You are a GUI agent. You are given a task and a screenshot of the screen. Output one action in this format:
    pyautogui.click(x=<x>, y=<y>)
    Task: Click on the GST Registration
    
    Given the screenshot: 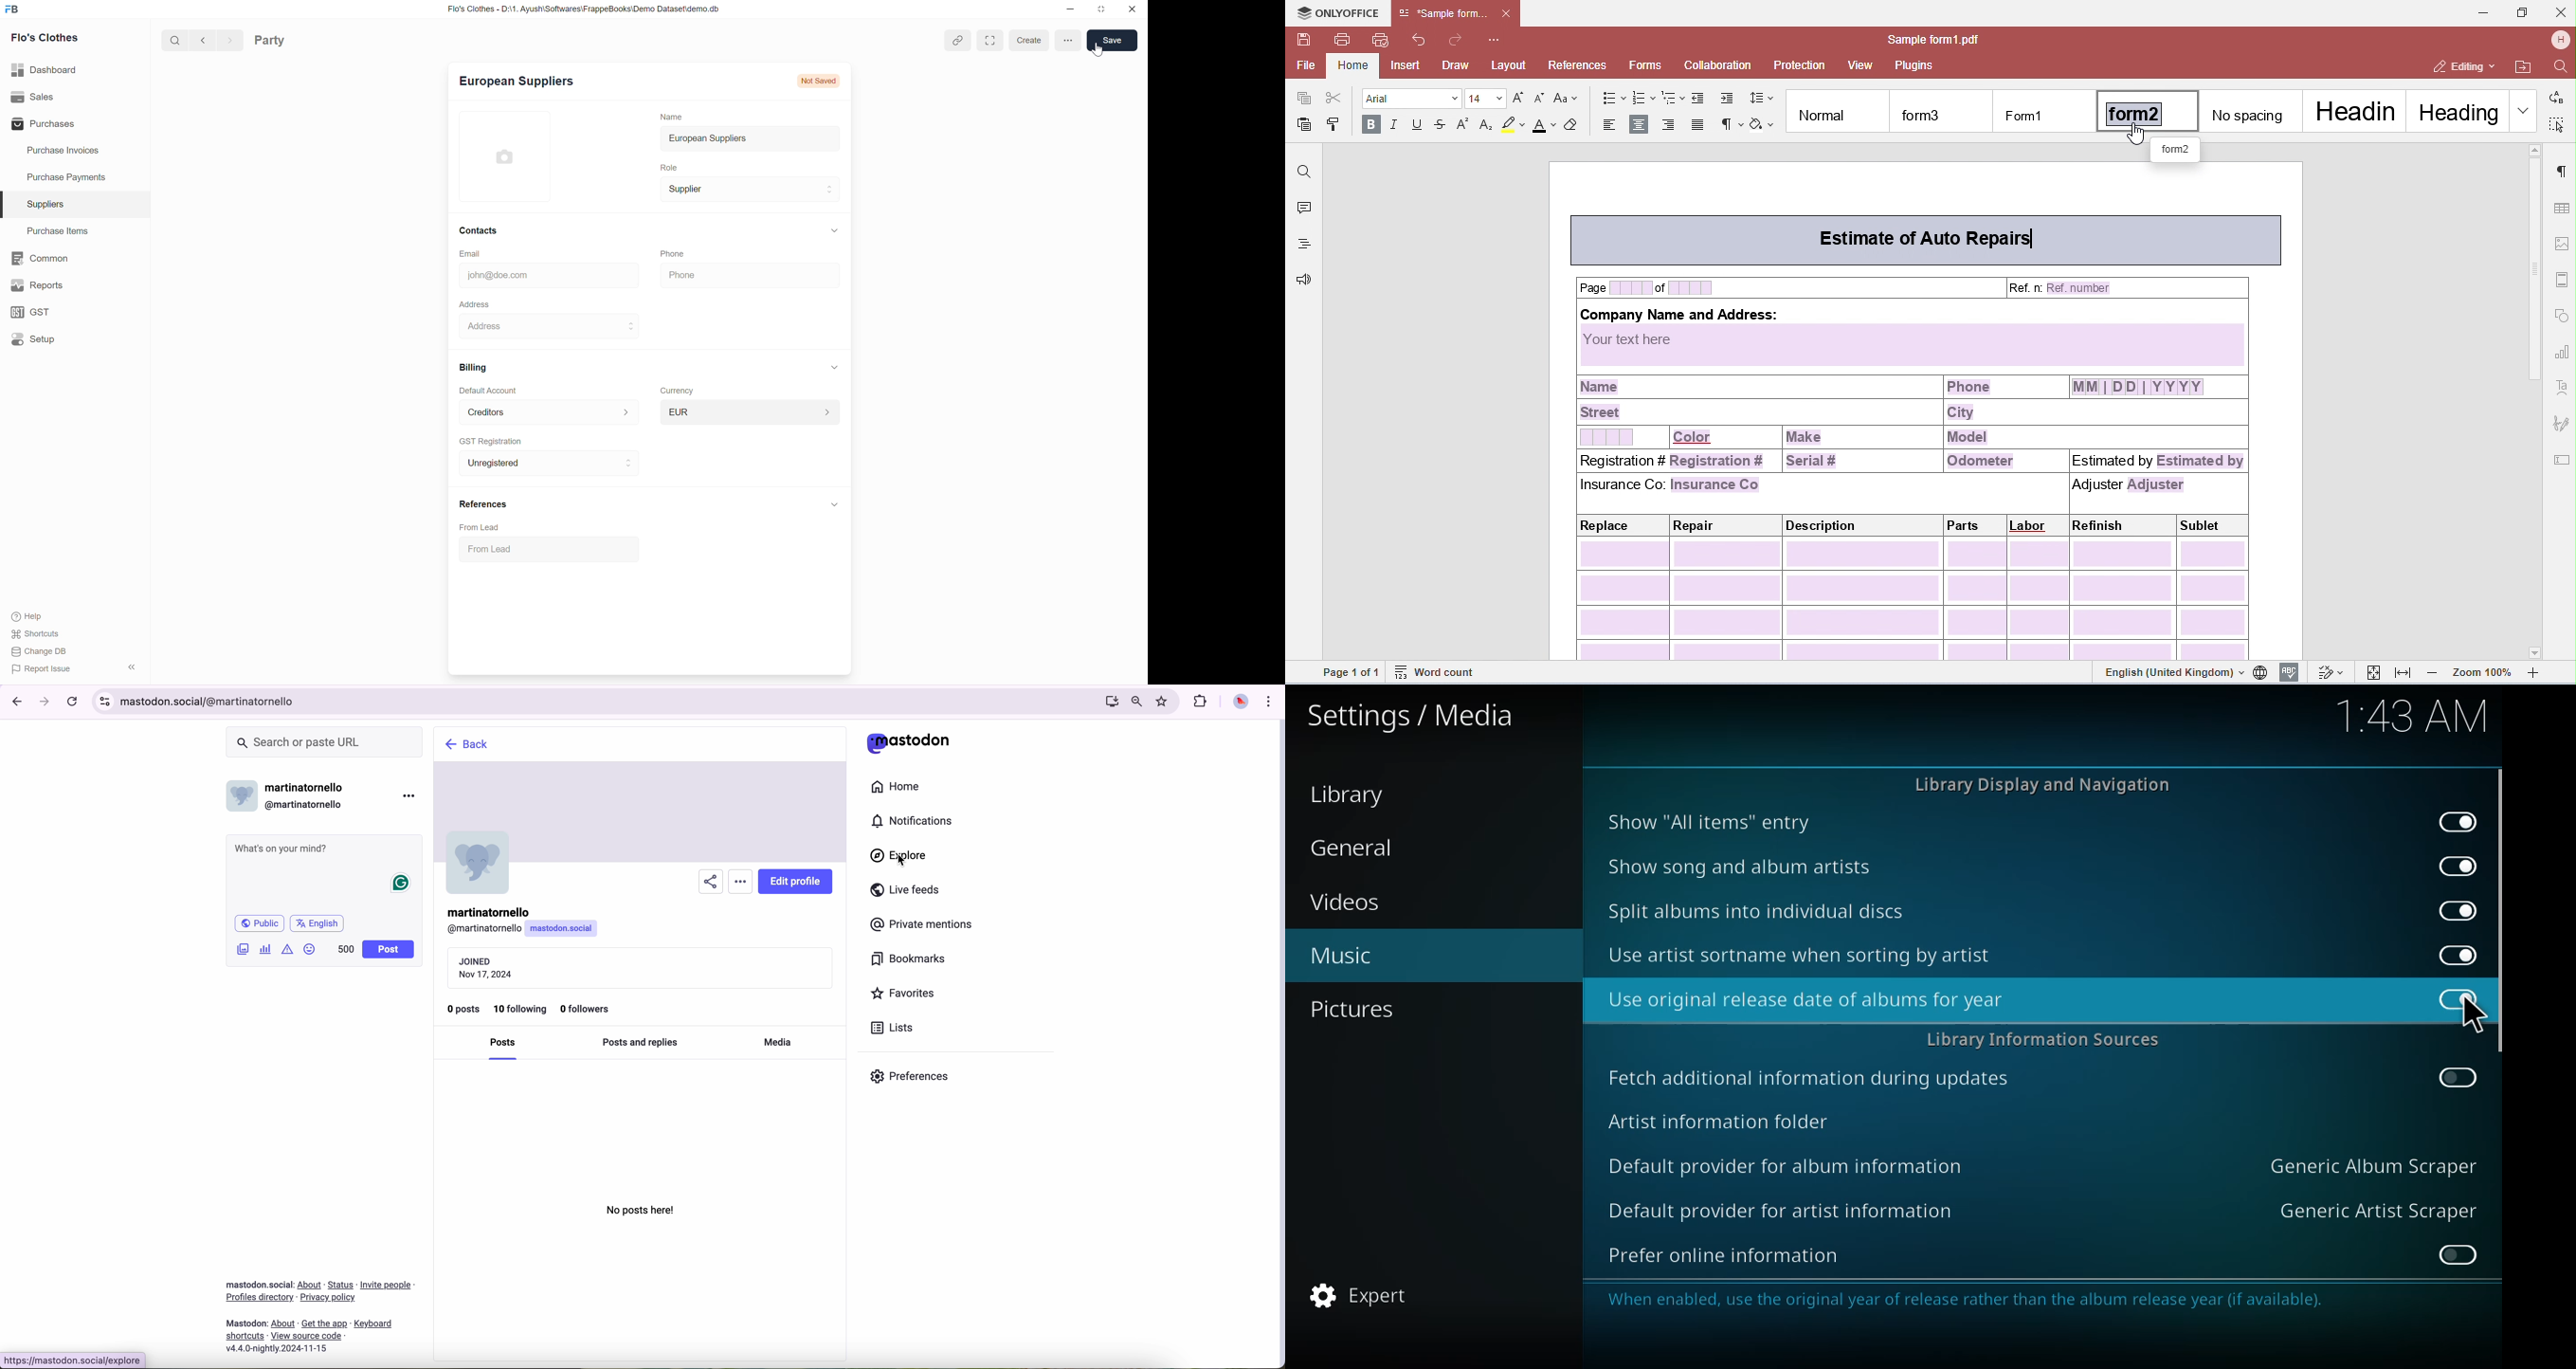 What is the action you would take?
    pyautogui.click(x=496, y=440)
    